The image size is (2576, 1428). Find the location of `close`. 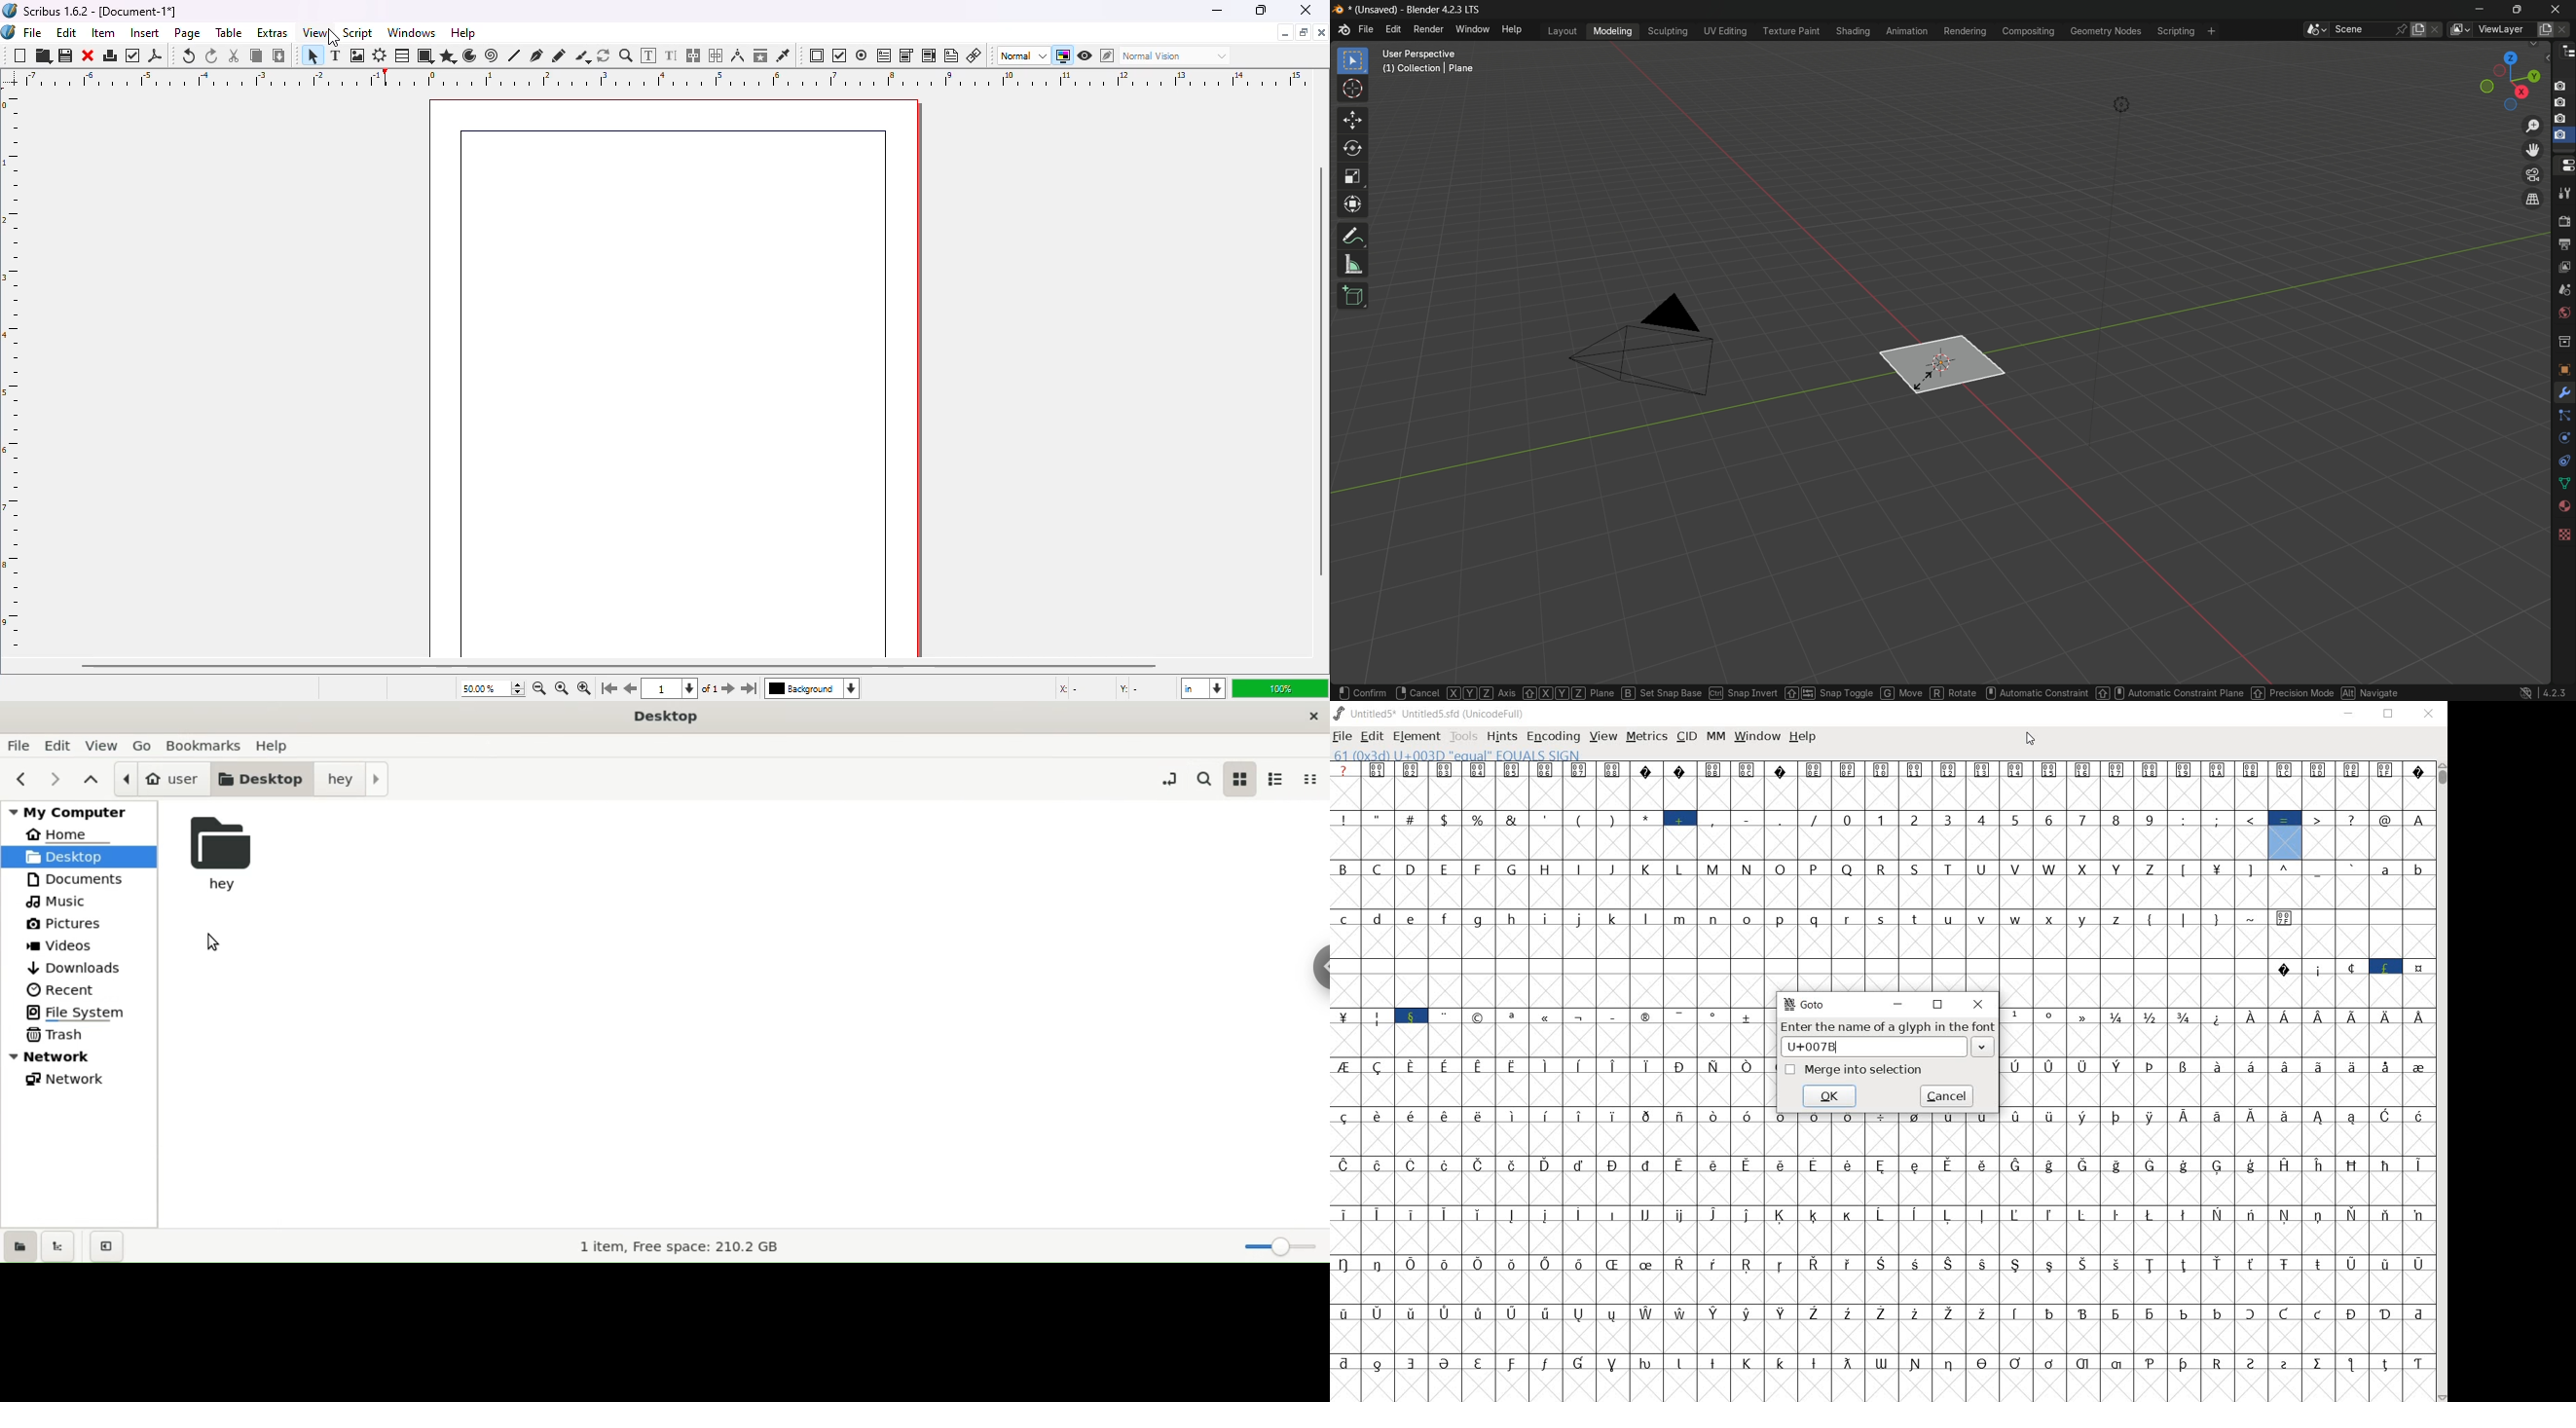

close is located at coordinates (1978, 1004).